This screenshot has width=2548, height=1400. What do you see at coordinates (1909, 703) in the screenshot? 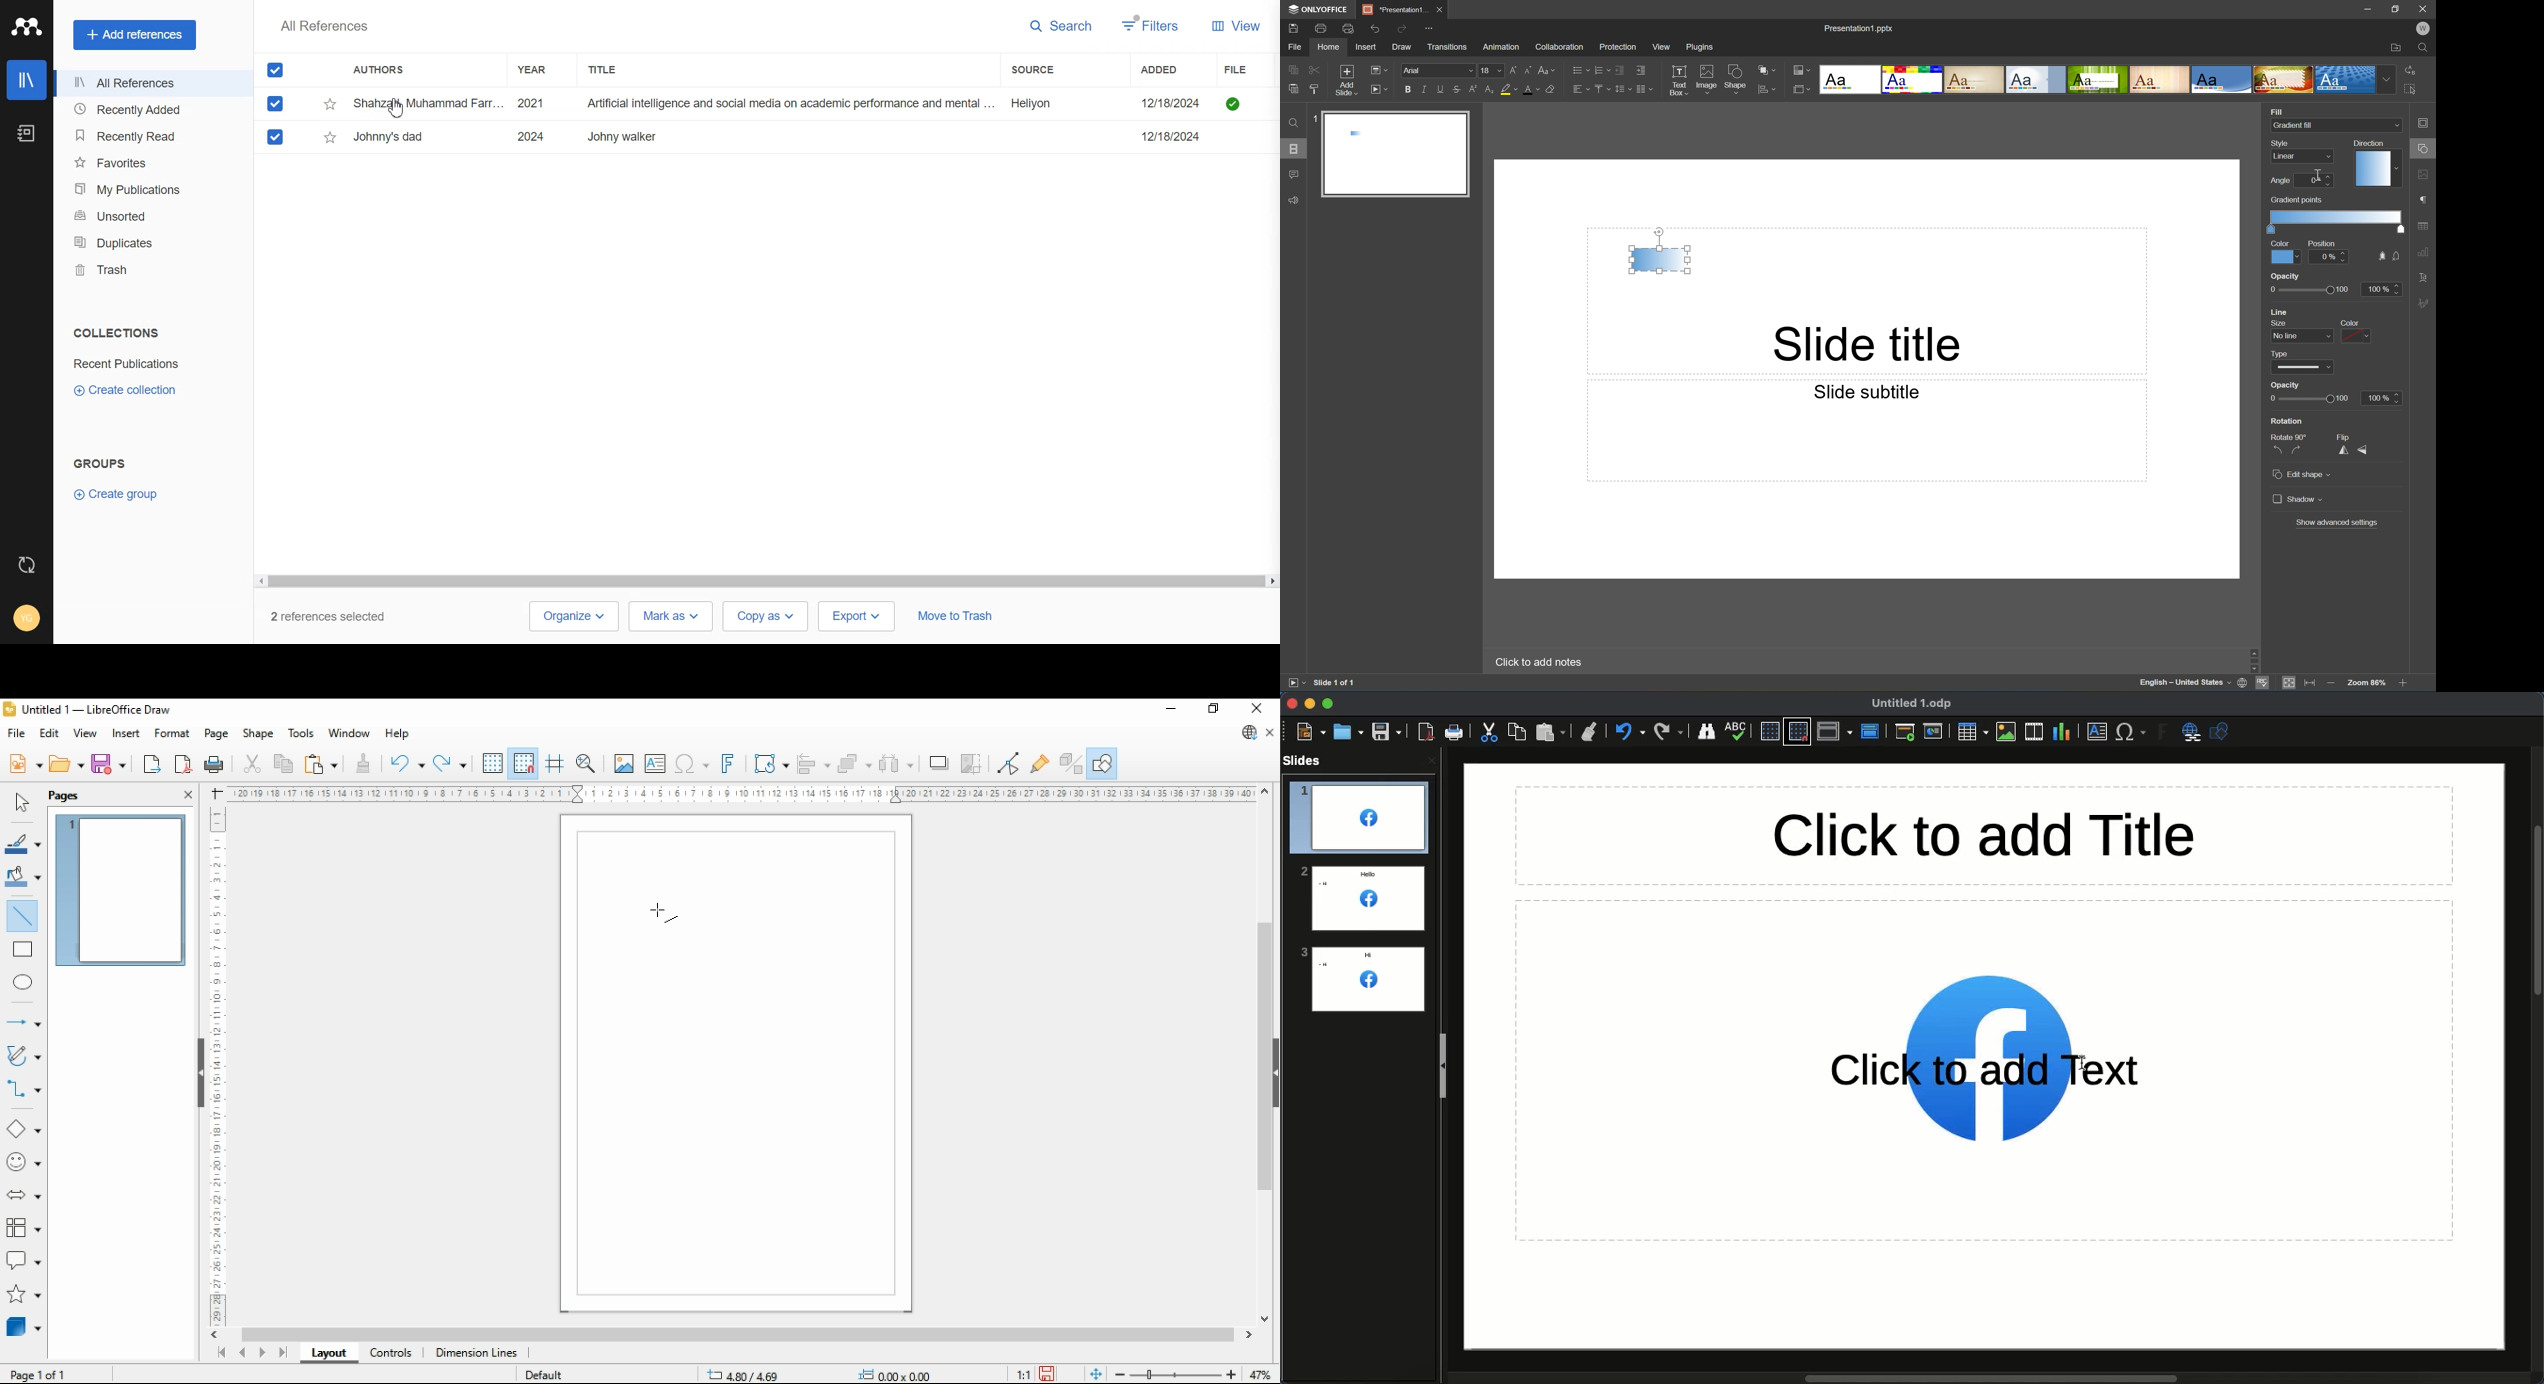
I see `Name` at bounding box center [1909, 703].